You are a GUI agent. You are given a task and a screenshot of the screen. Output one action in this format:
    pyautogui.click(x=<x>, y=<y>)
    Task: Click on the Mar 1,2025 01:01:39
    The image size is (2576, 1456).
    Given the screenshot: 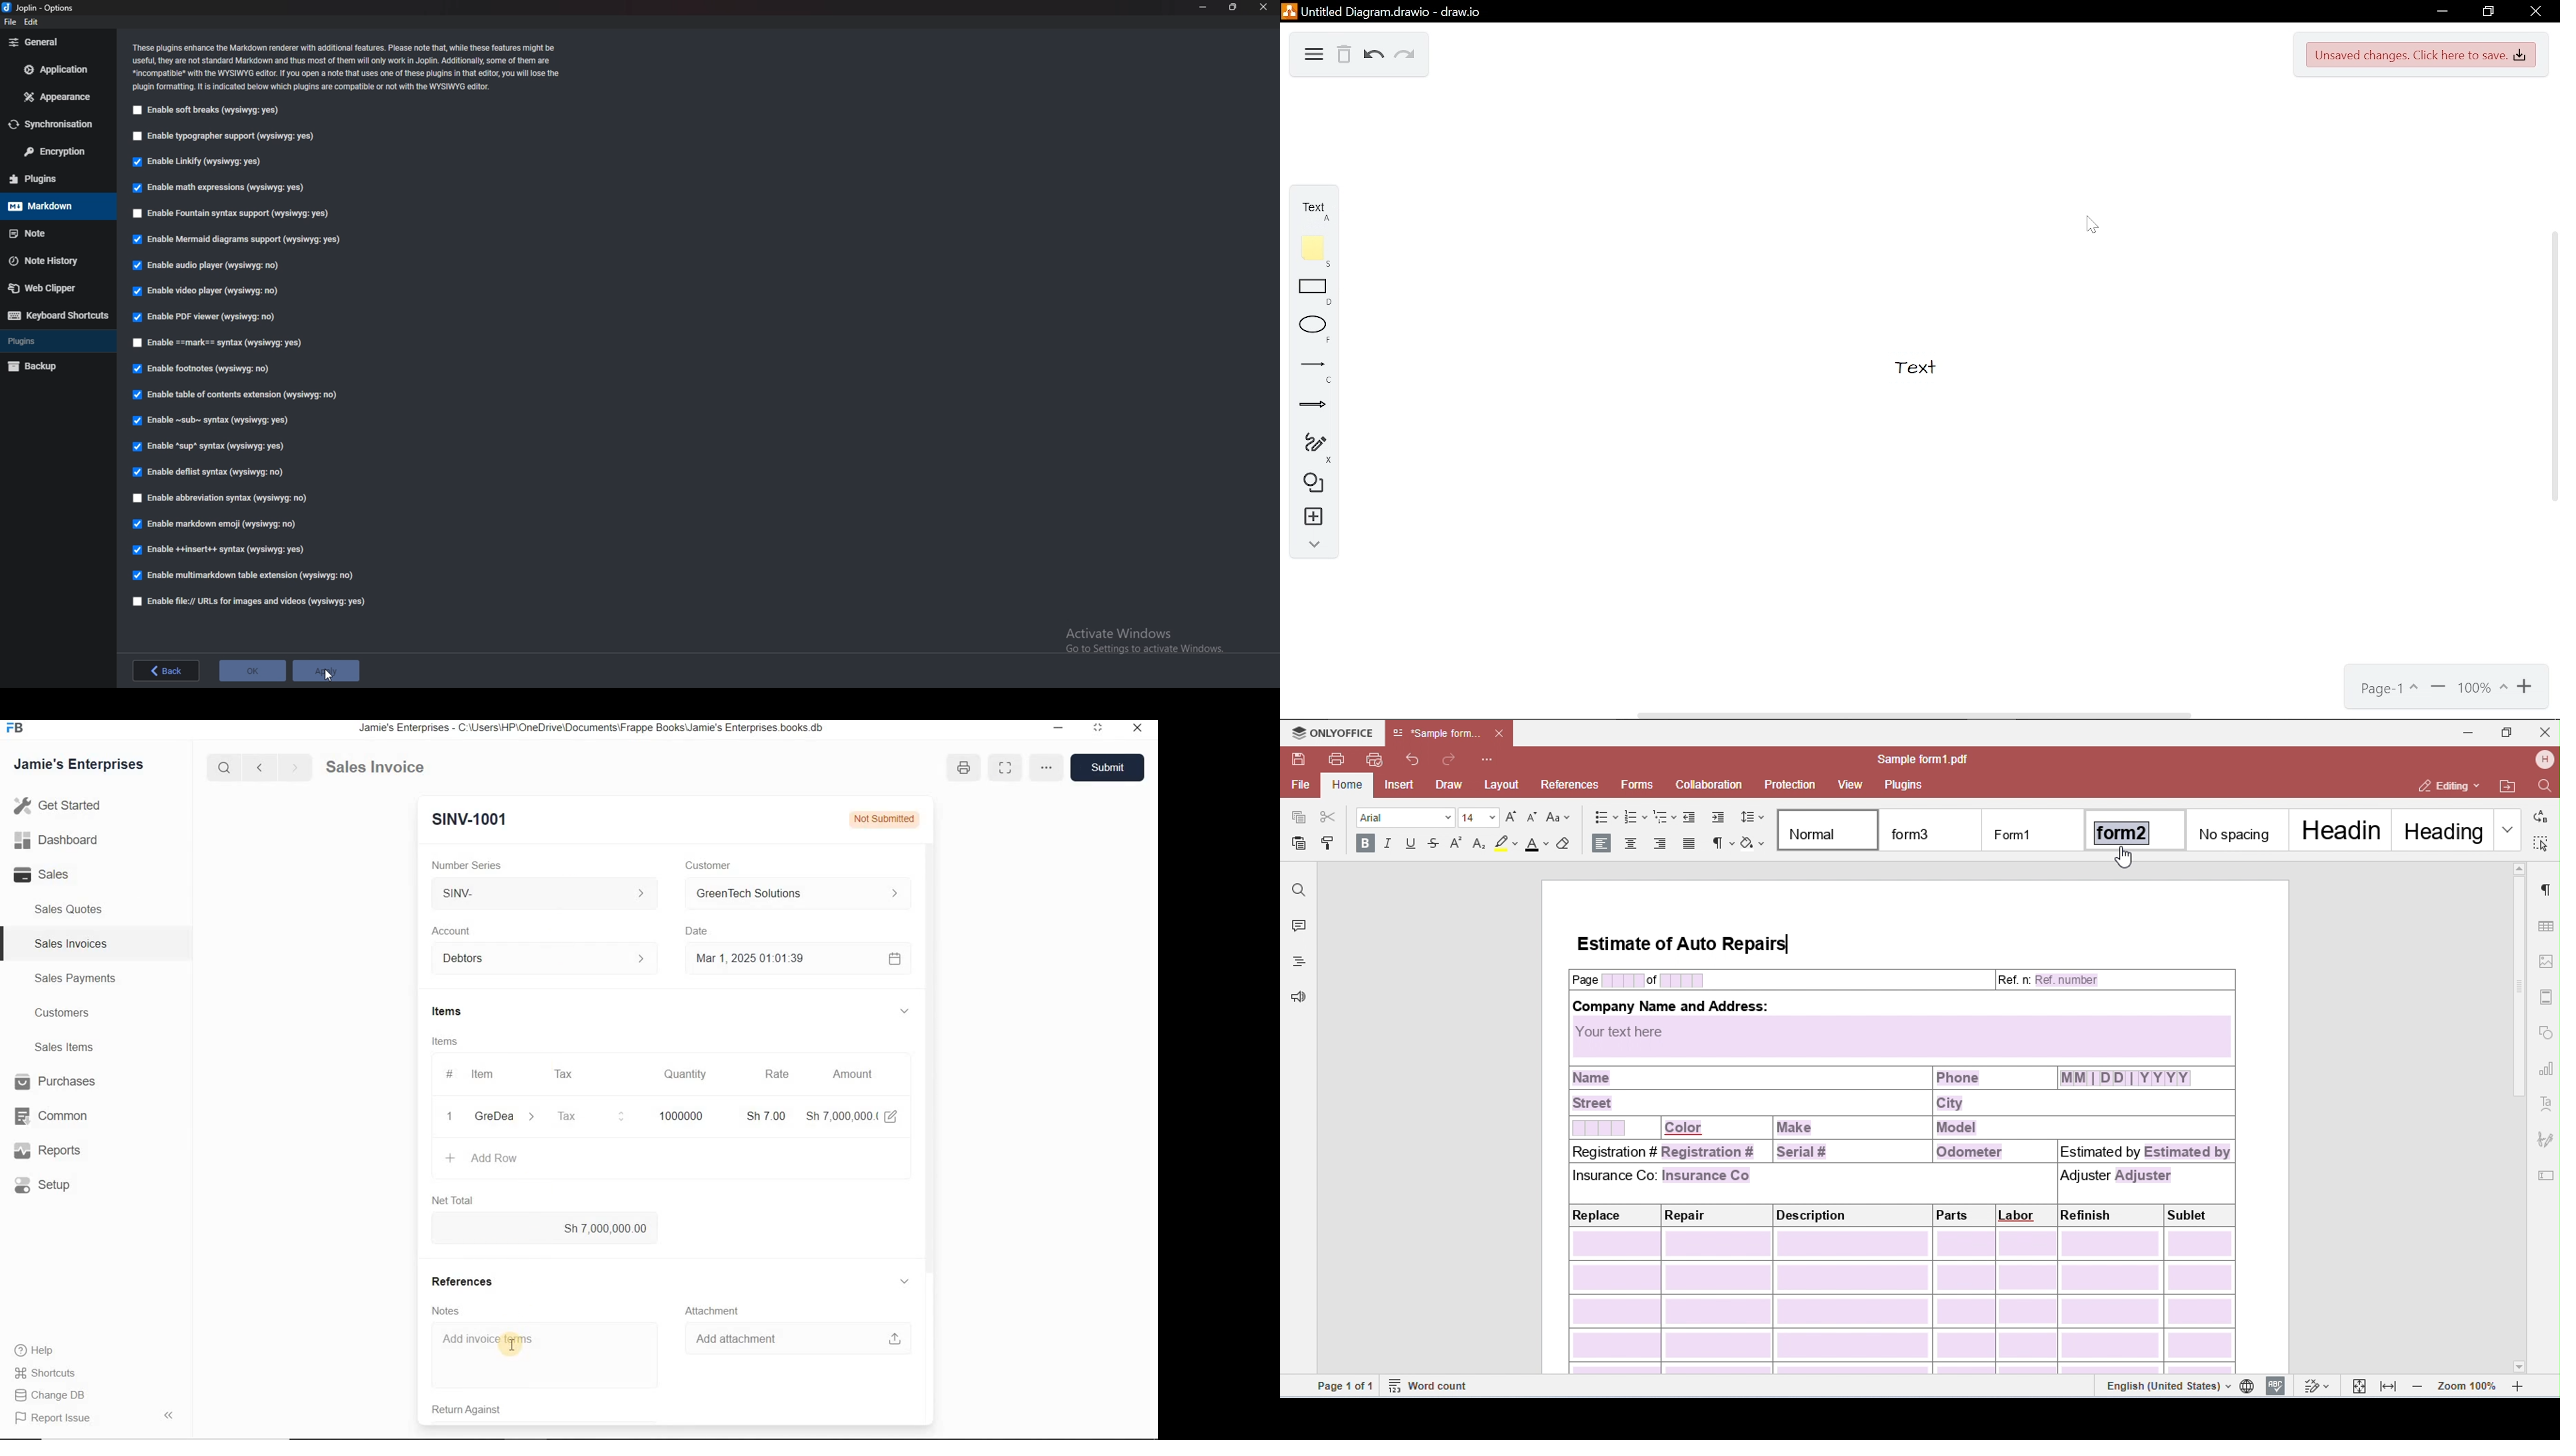 What is the action you would take?
    pyautogui.click(x=779, y=959)
    